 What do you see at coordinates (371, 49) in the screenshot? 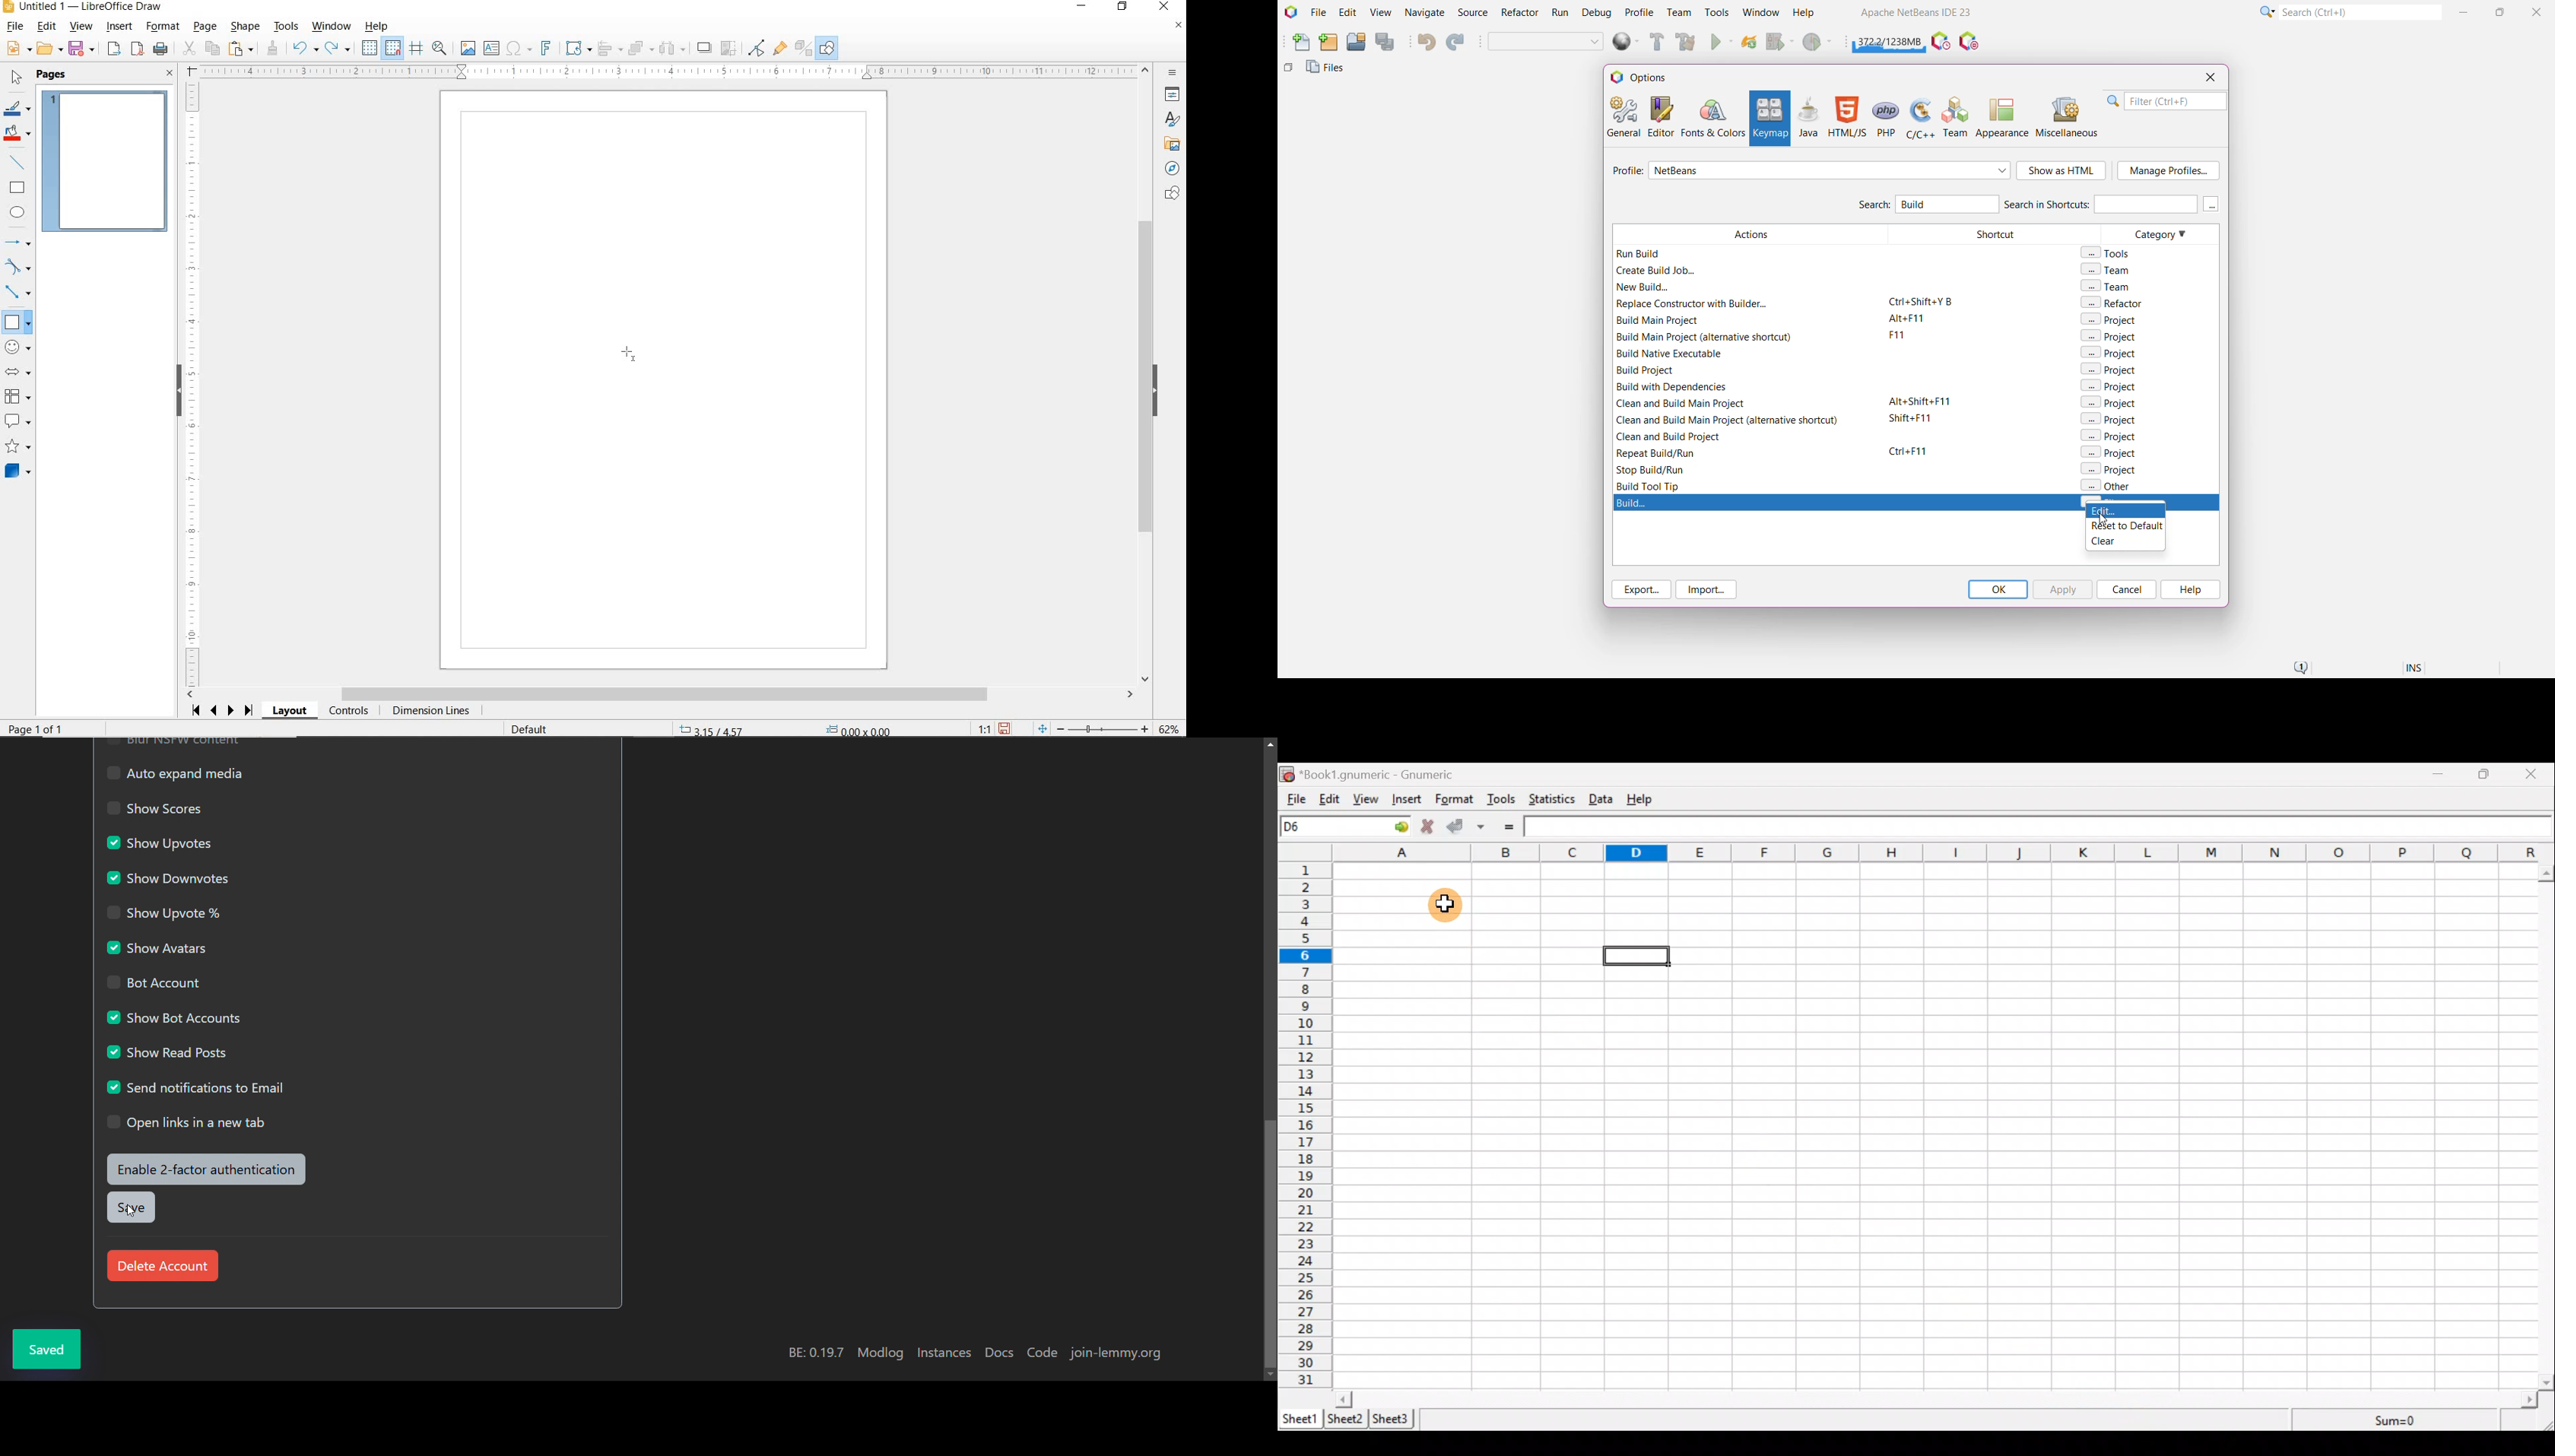
I see `DISPLAY GRID` at bounding box center [371, 49].